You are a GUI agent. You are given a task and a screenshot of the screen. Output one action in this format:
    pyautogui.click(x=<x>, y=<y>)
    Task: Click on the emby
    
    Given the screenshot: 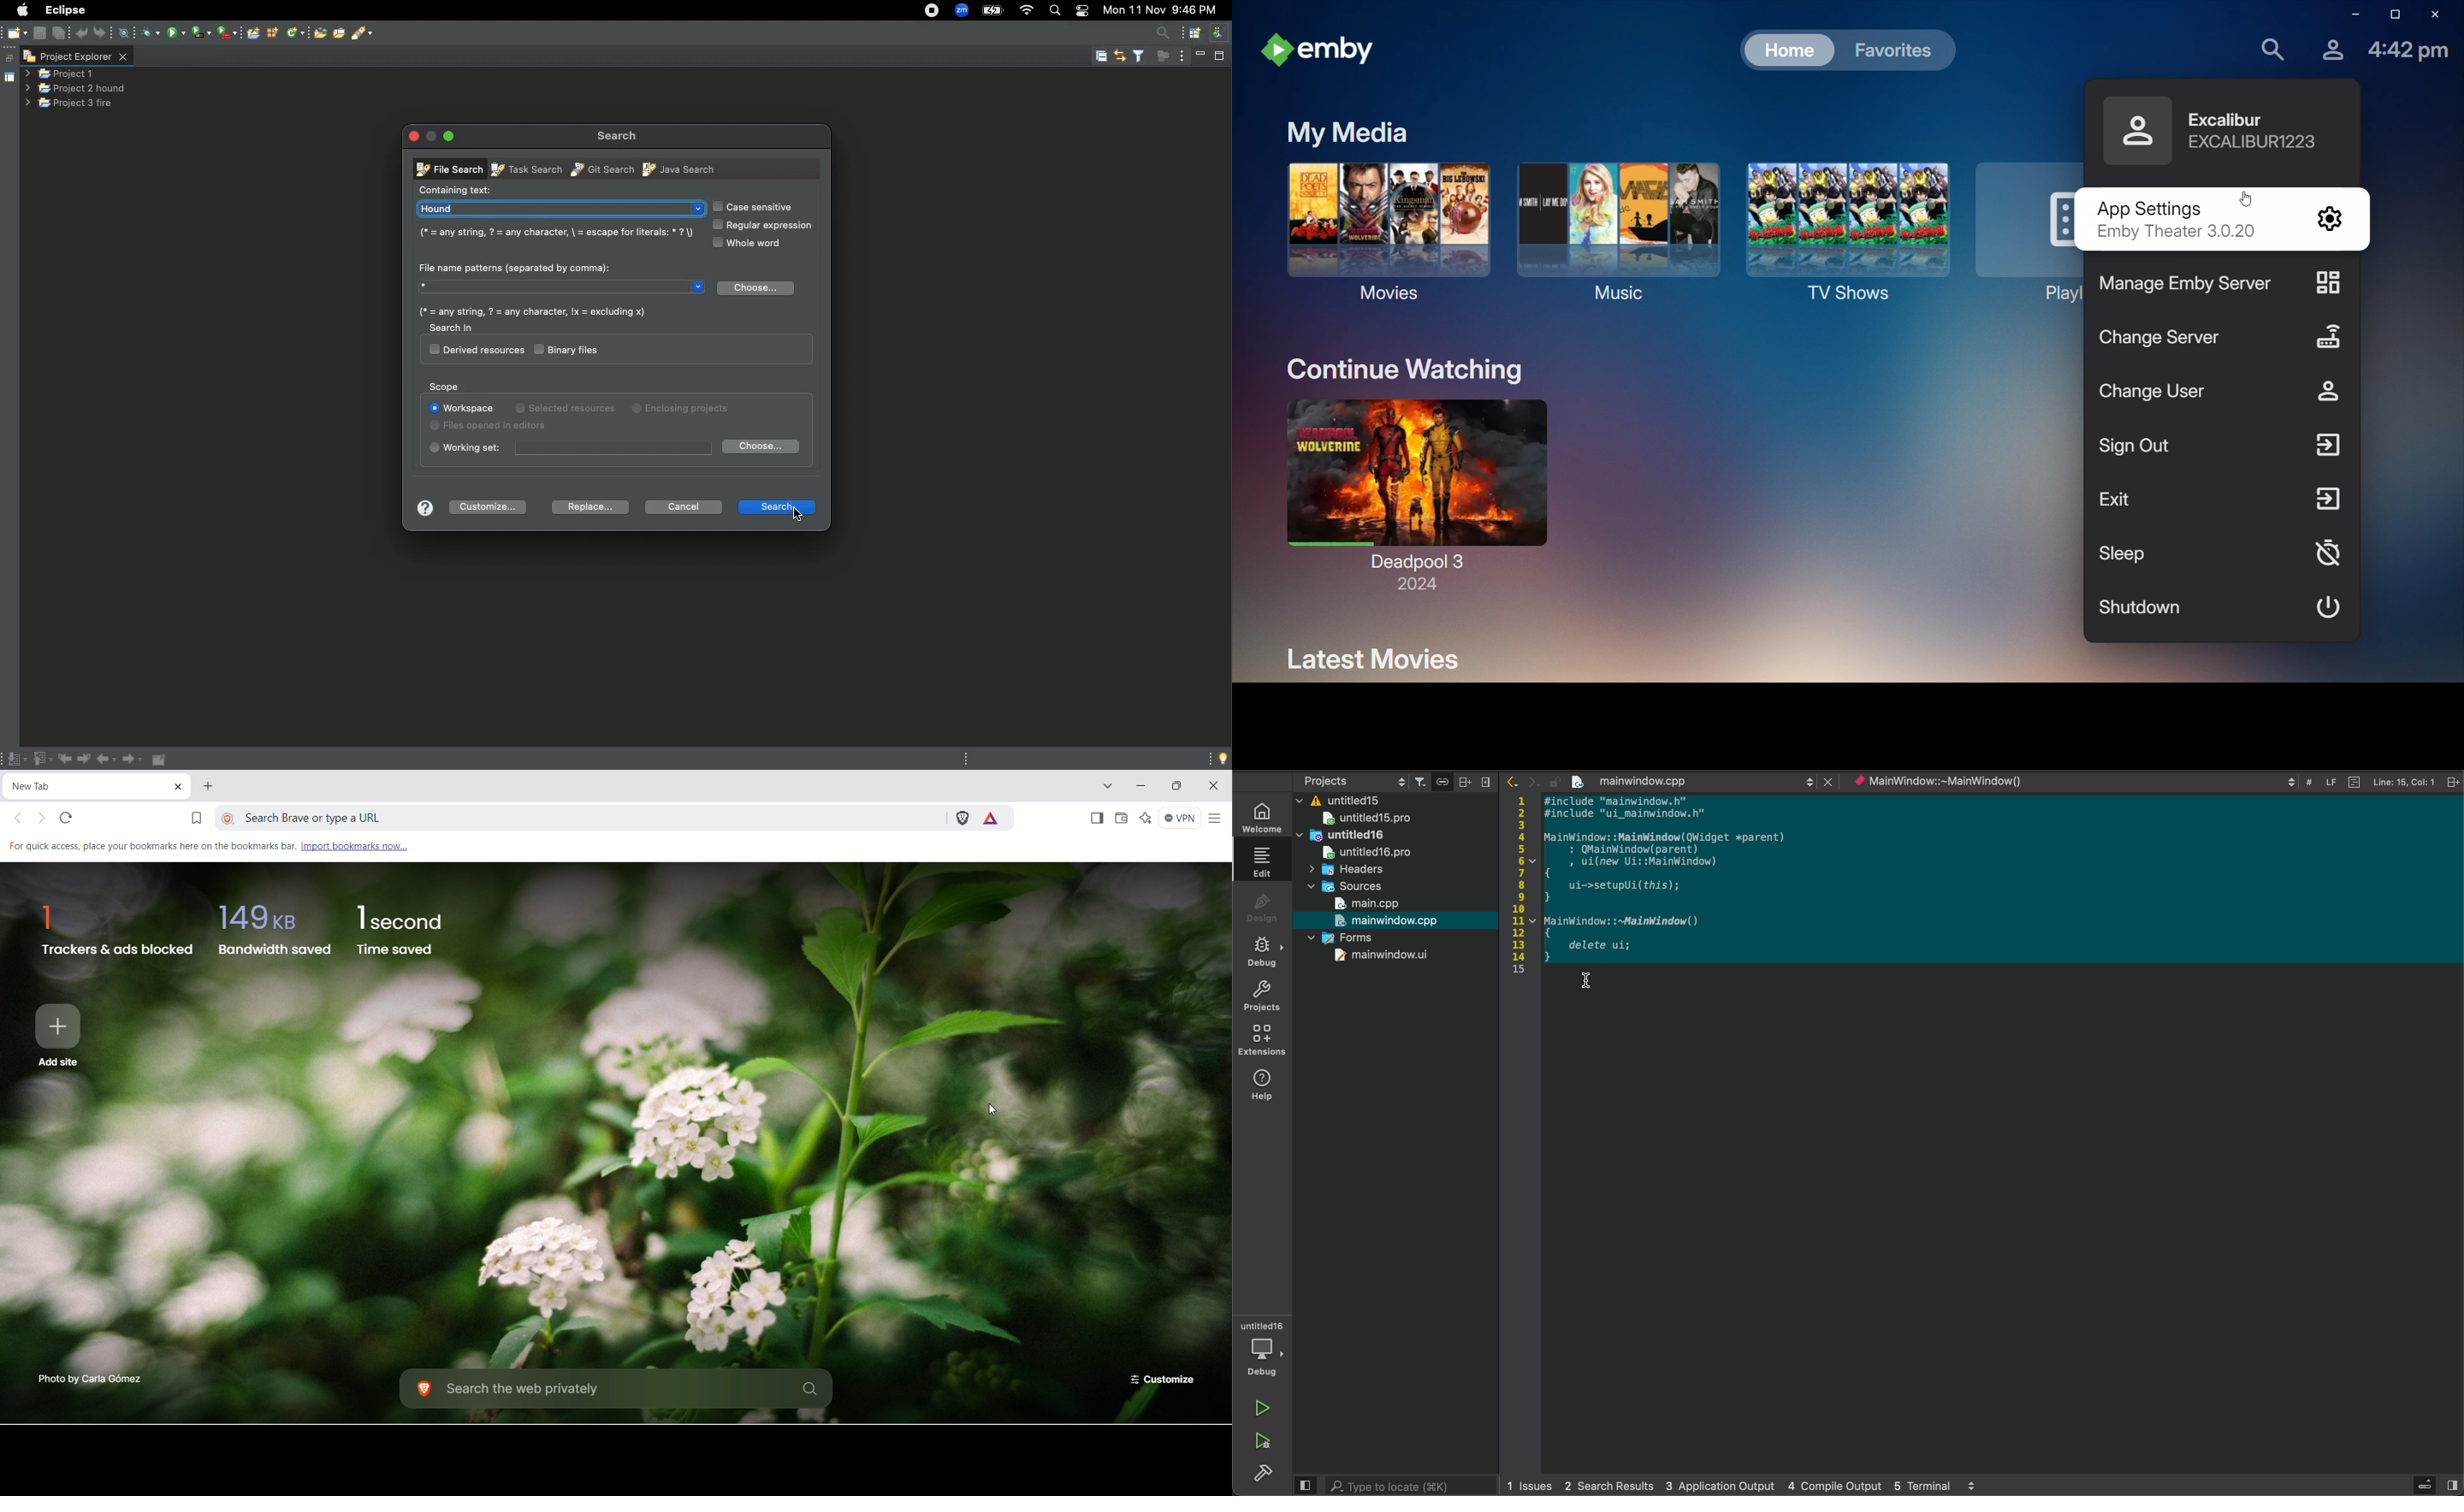 What is the action you would take?
    pyautogui.click(x=1323, y=49)
    